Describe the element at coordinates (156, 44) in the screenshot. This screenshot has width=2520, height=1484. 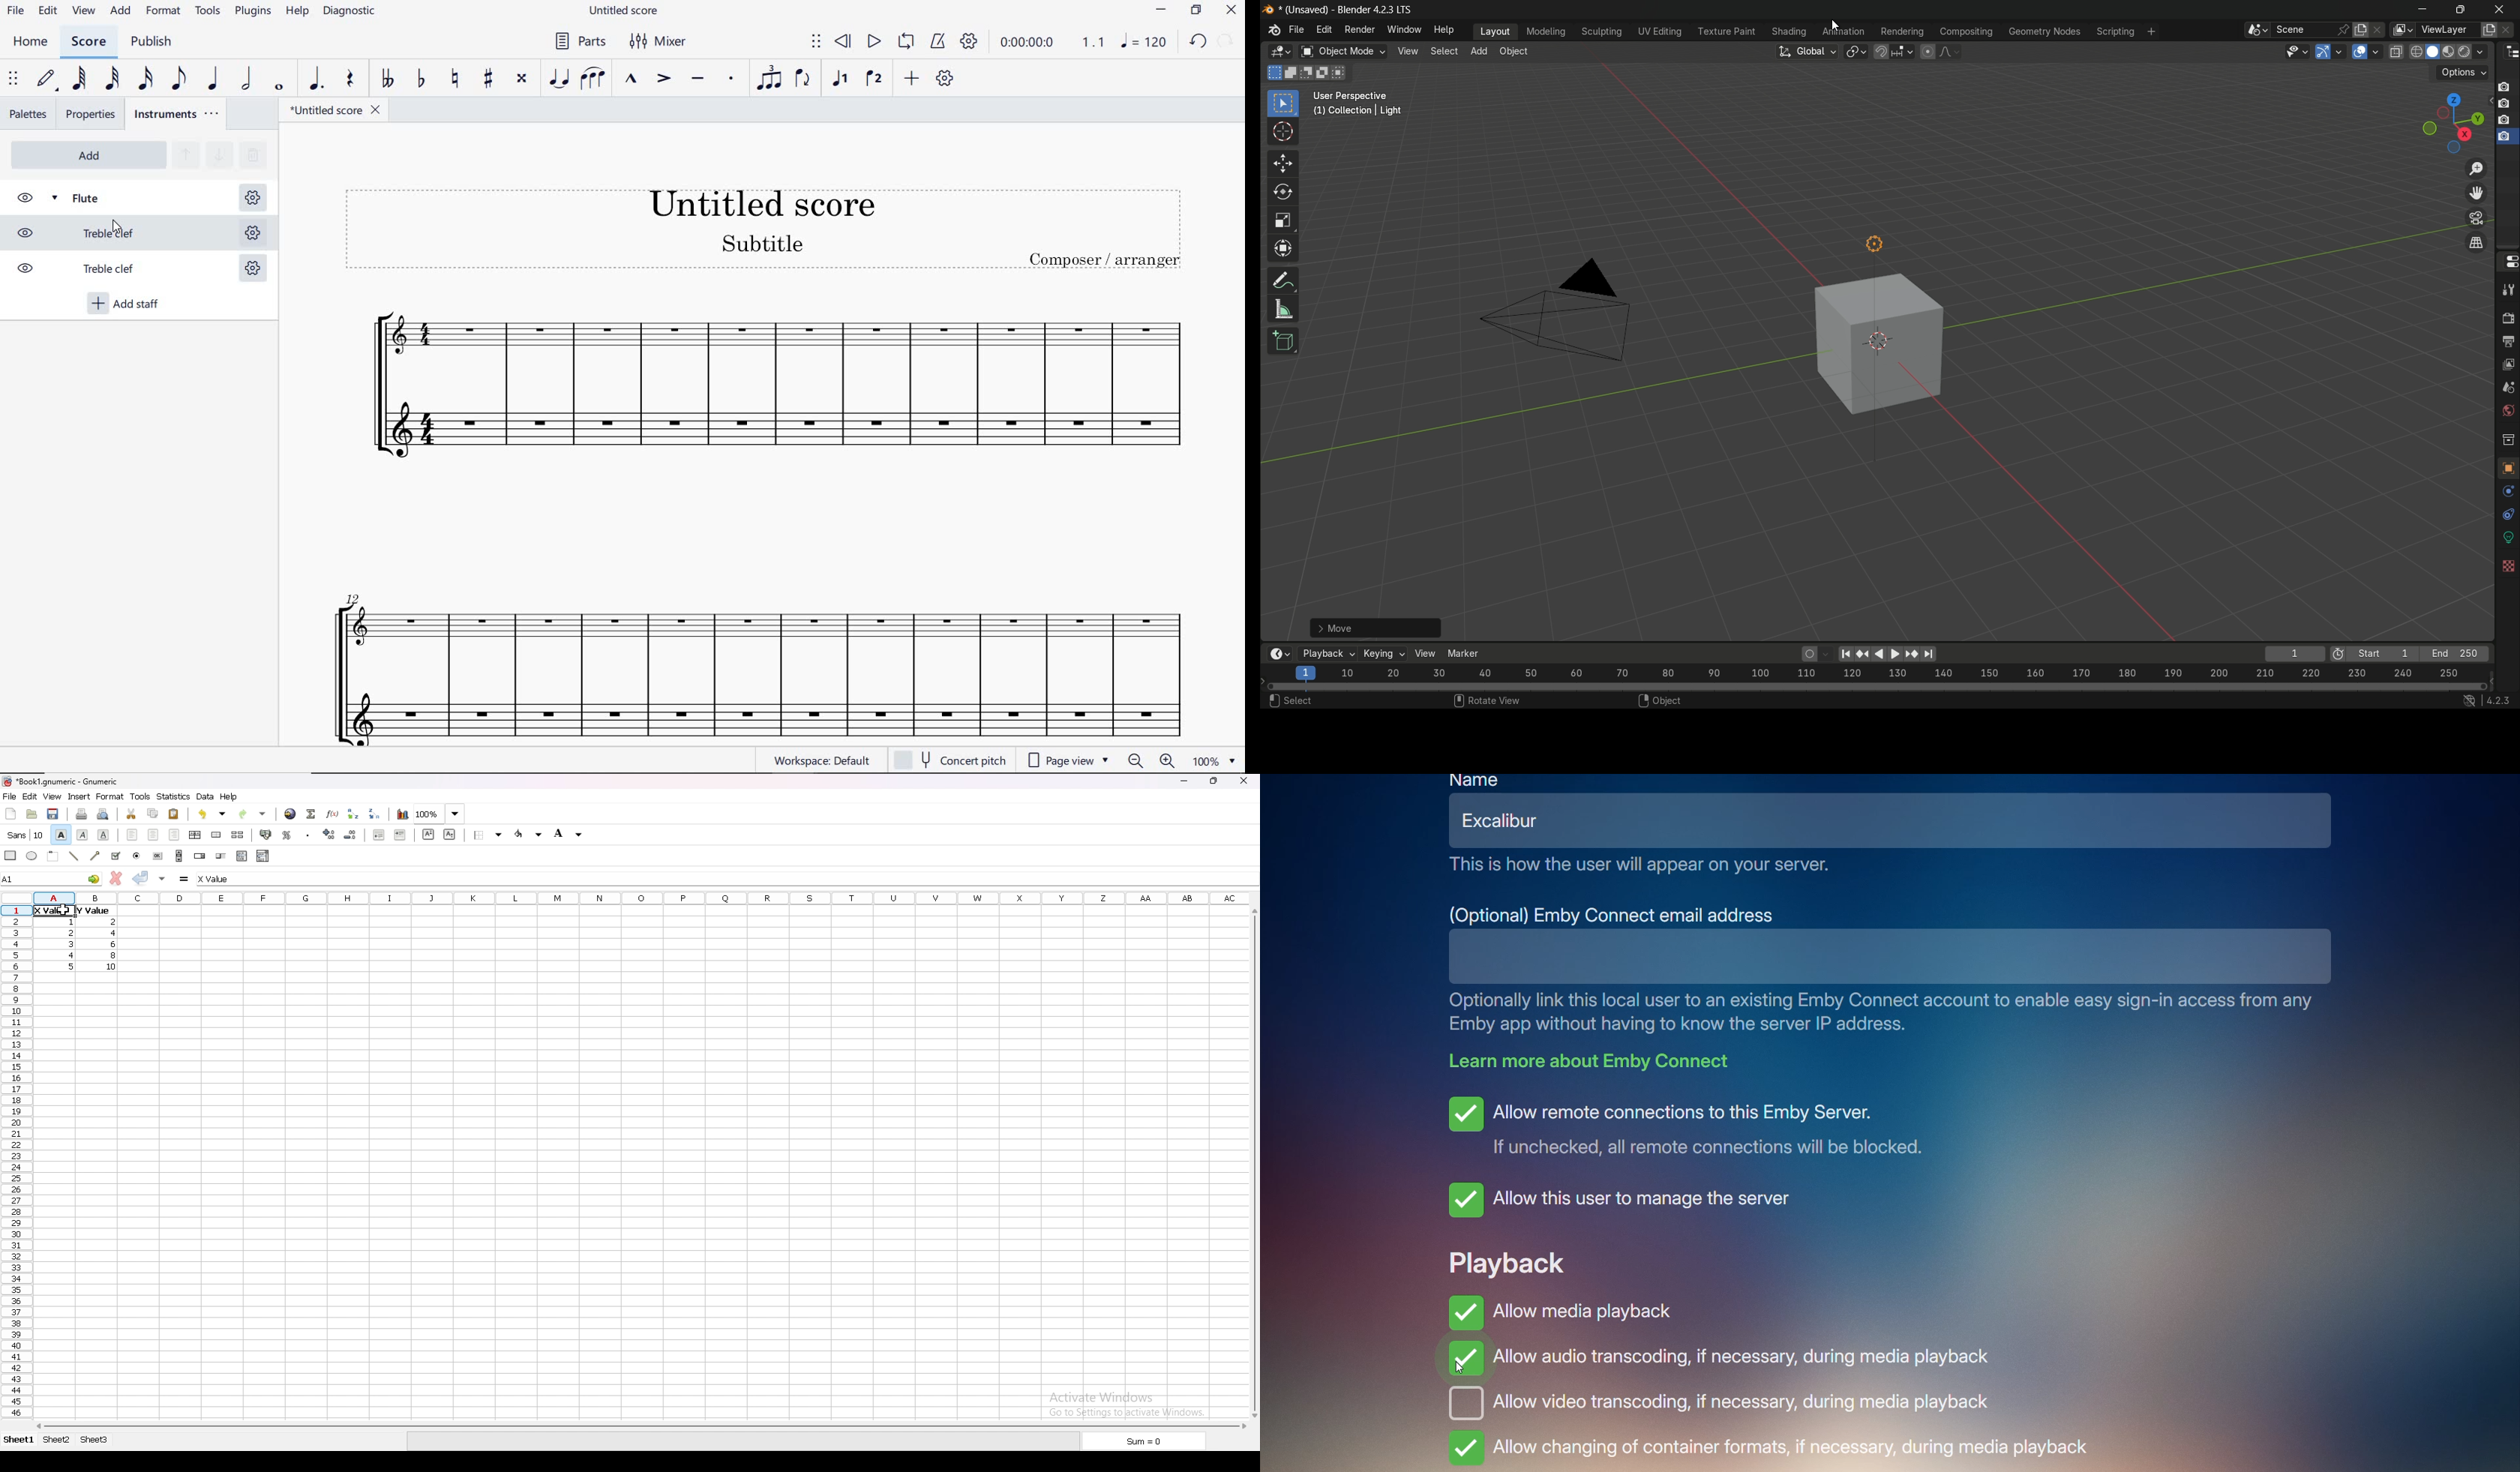
I see `PUBLISH` at that location.